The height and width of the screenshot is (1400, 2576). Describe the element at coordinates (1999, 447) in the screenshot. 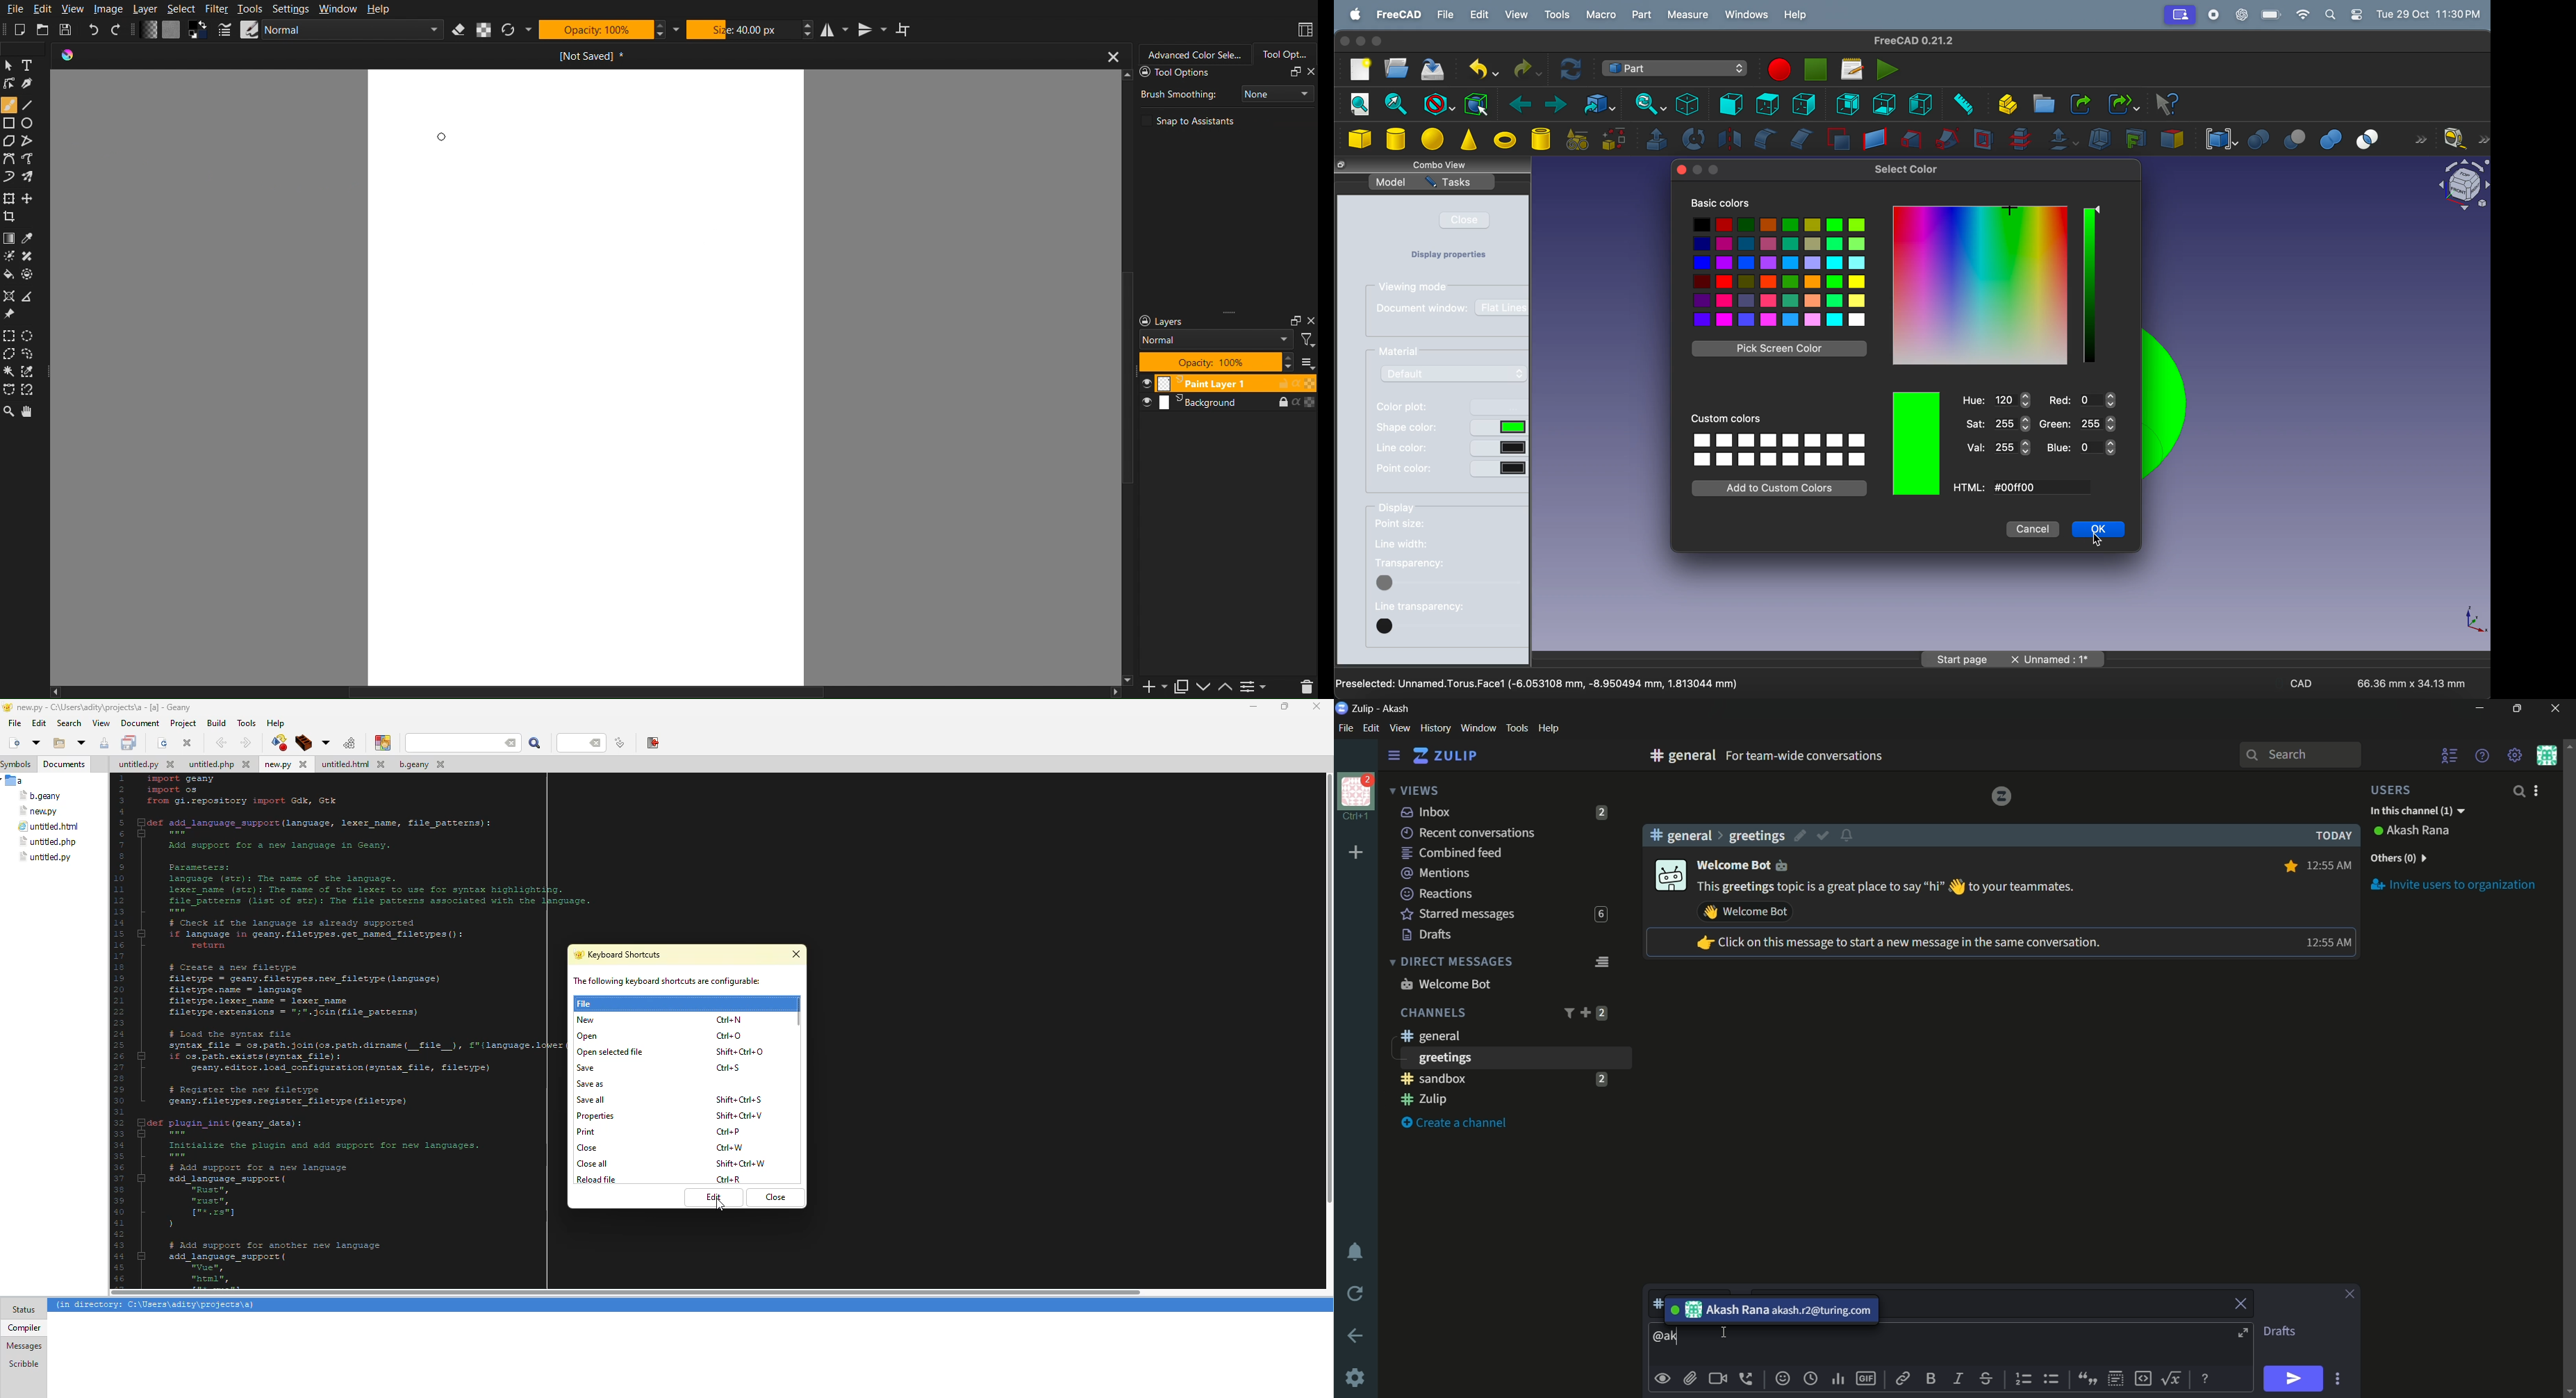

I see `Val` at that location.